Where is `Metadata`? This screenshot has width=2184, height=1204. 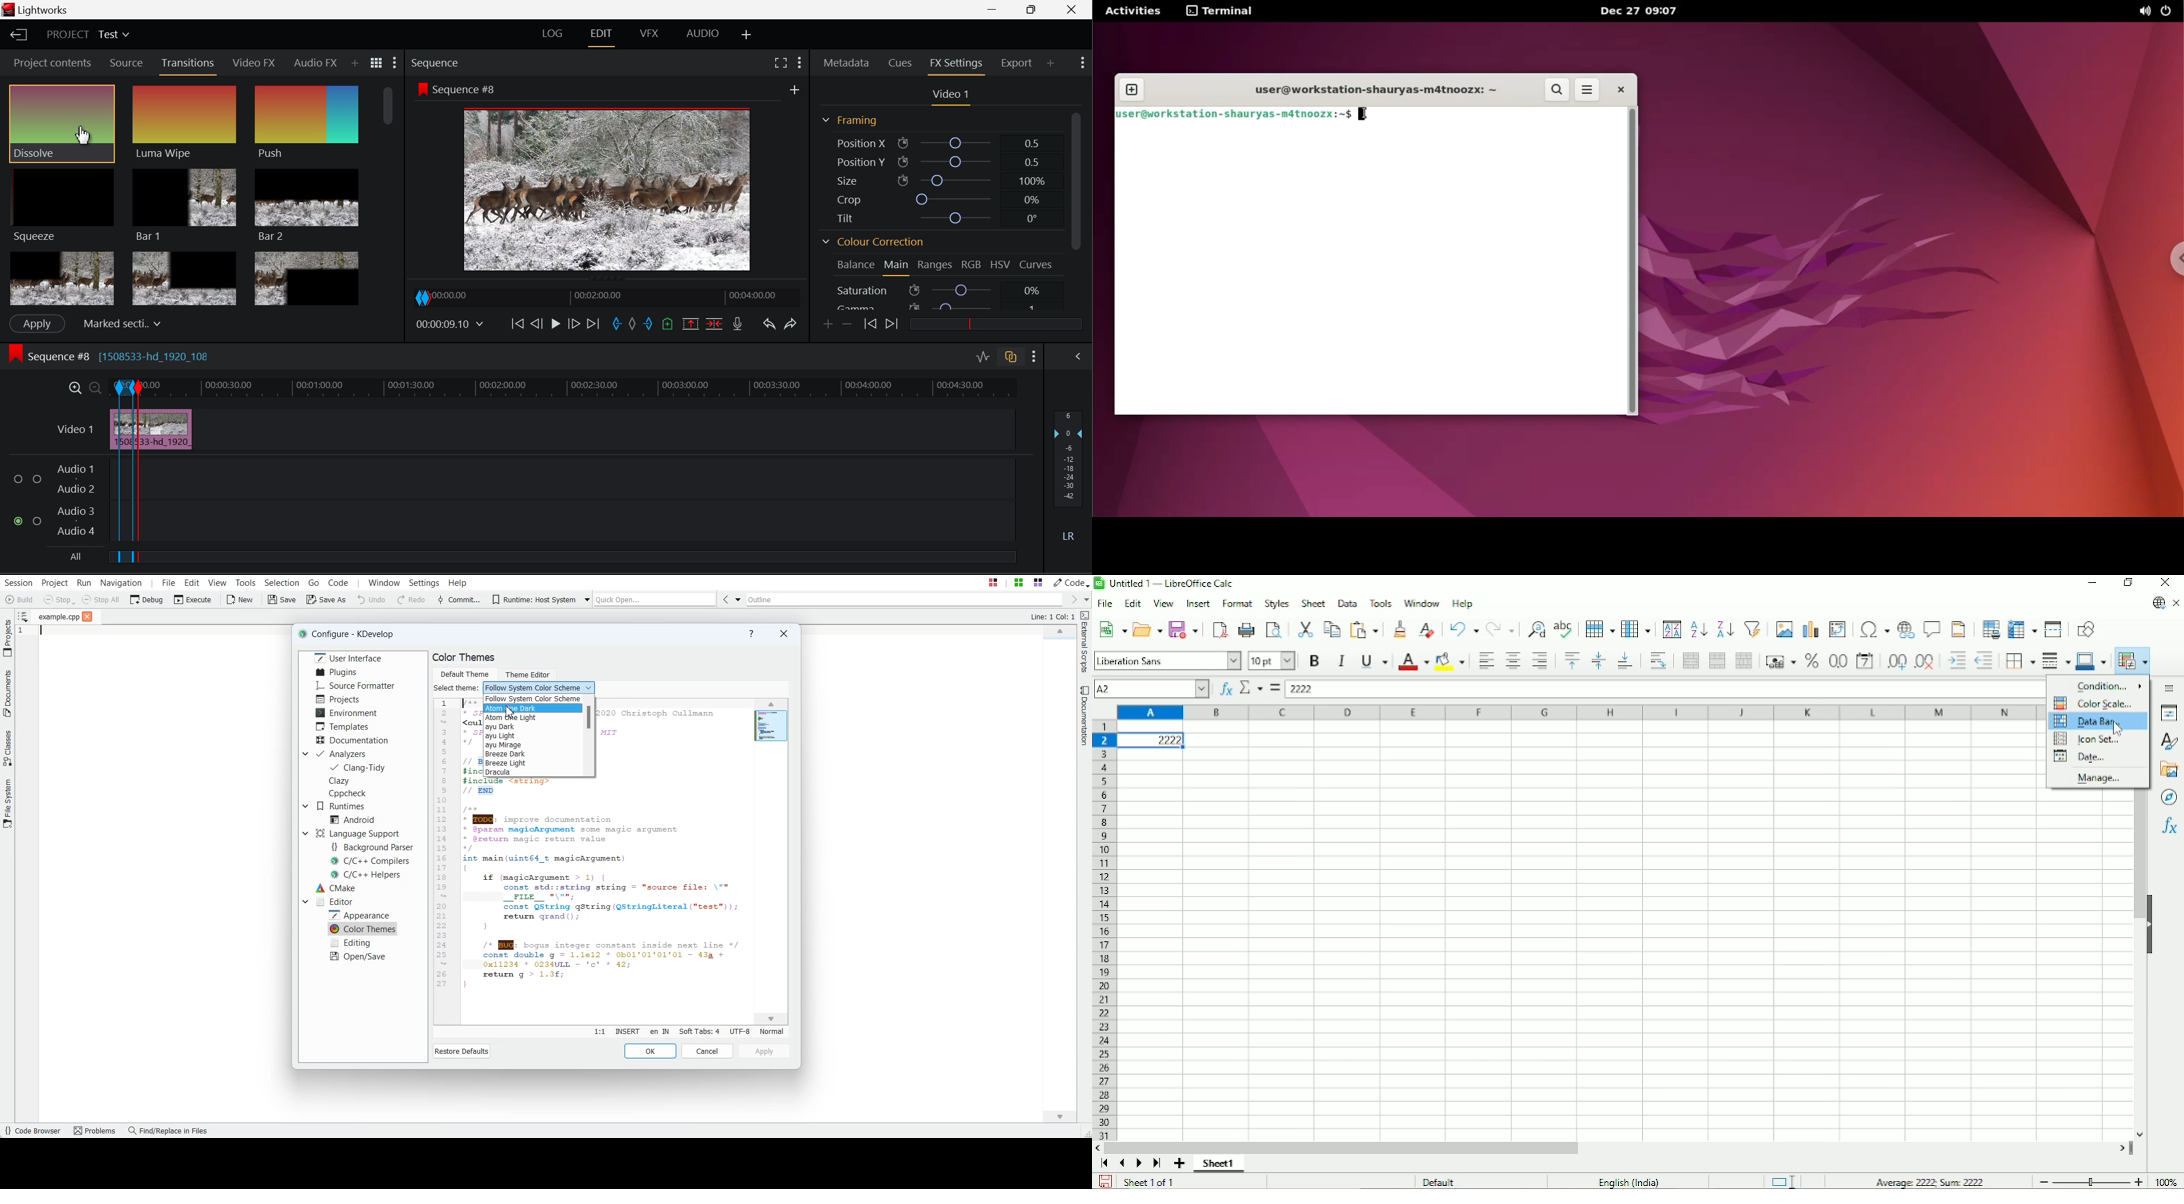 Metadata is located at coordinates (846, 64).